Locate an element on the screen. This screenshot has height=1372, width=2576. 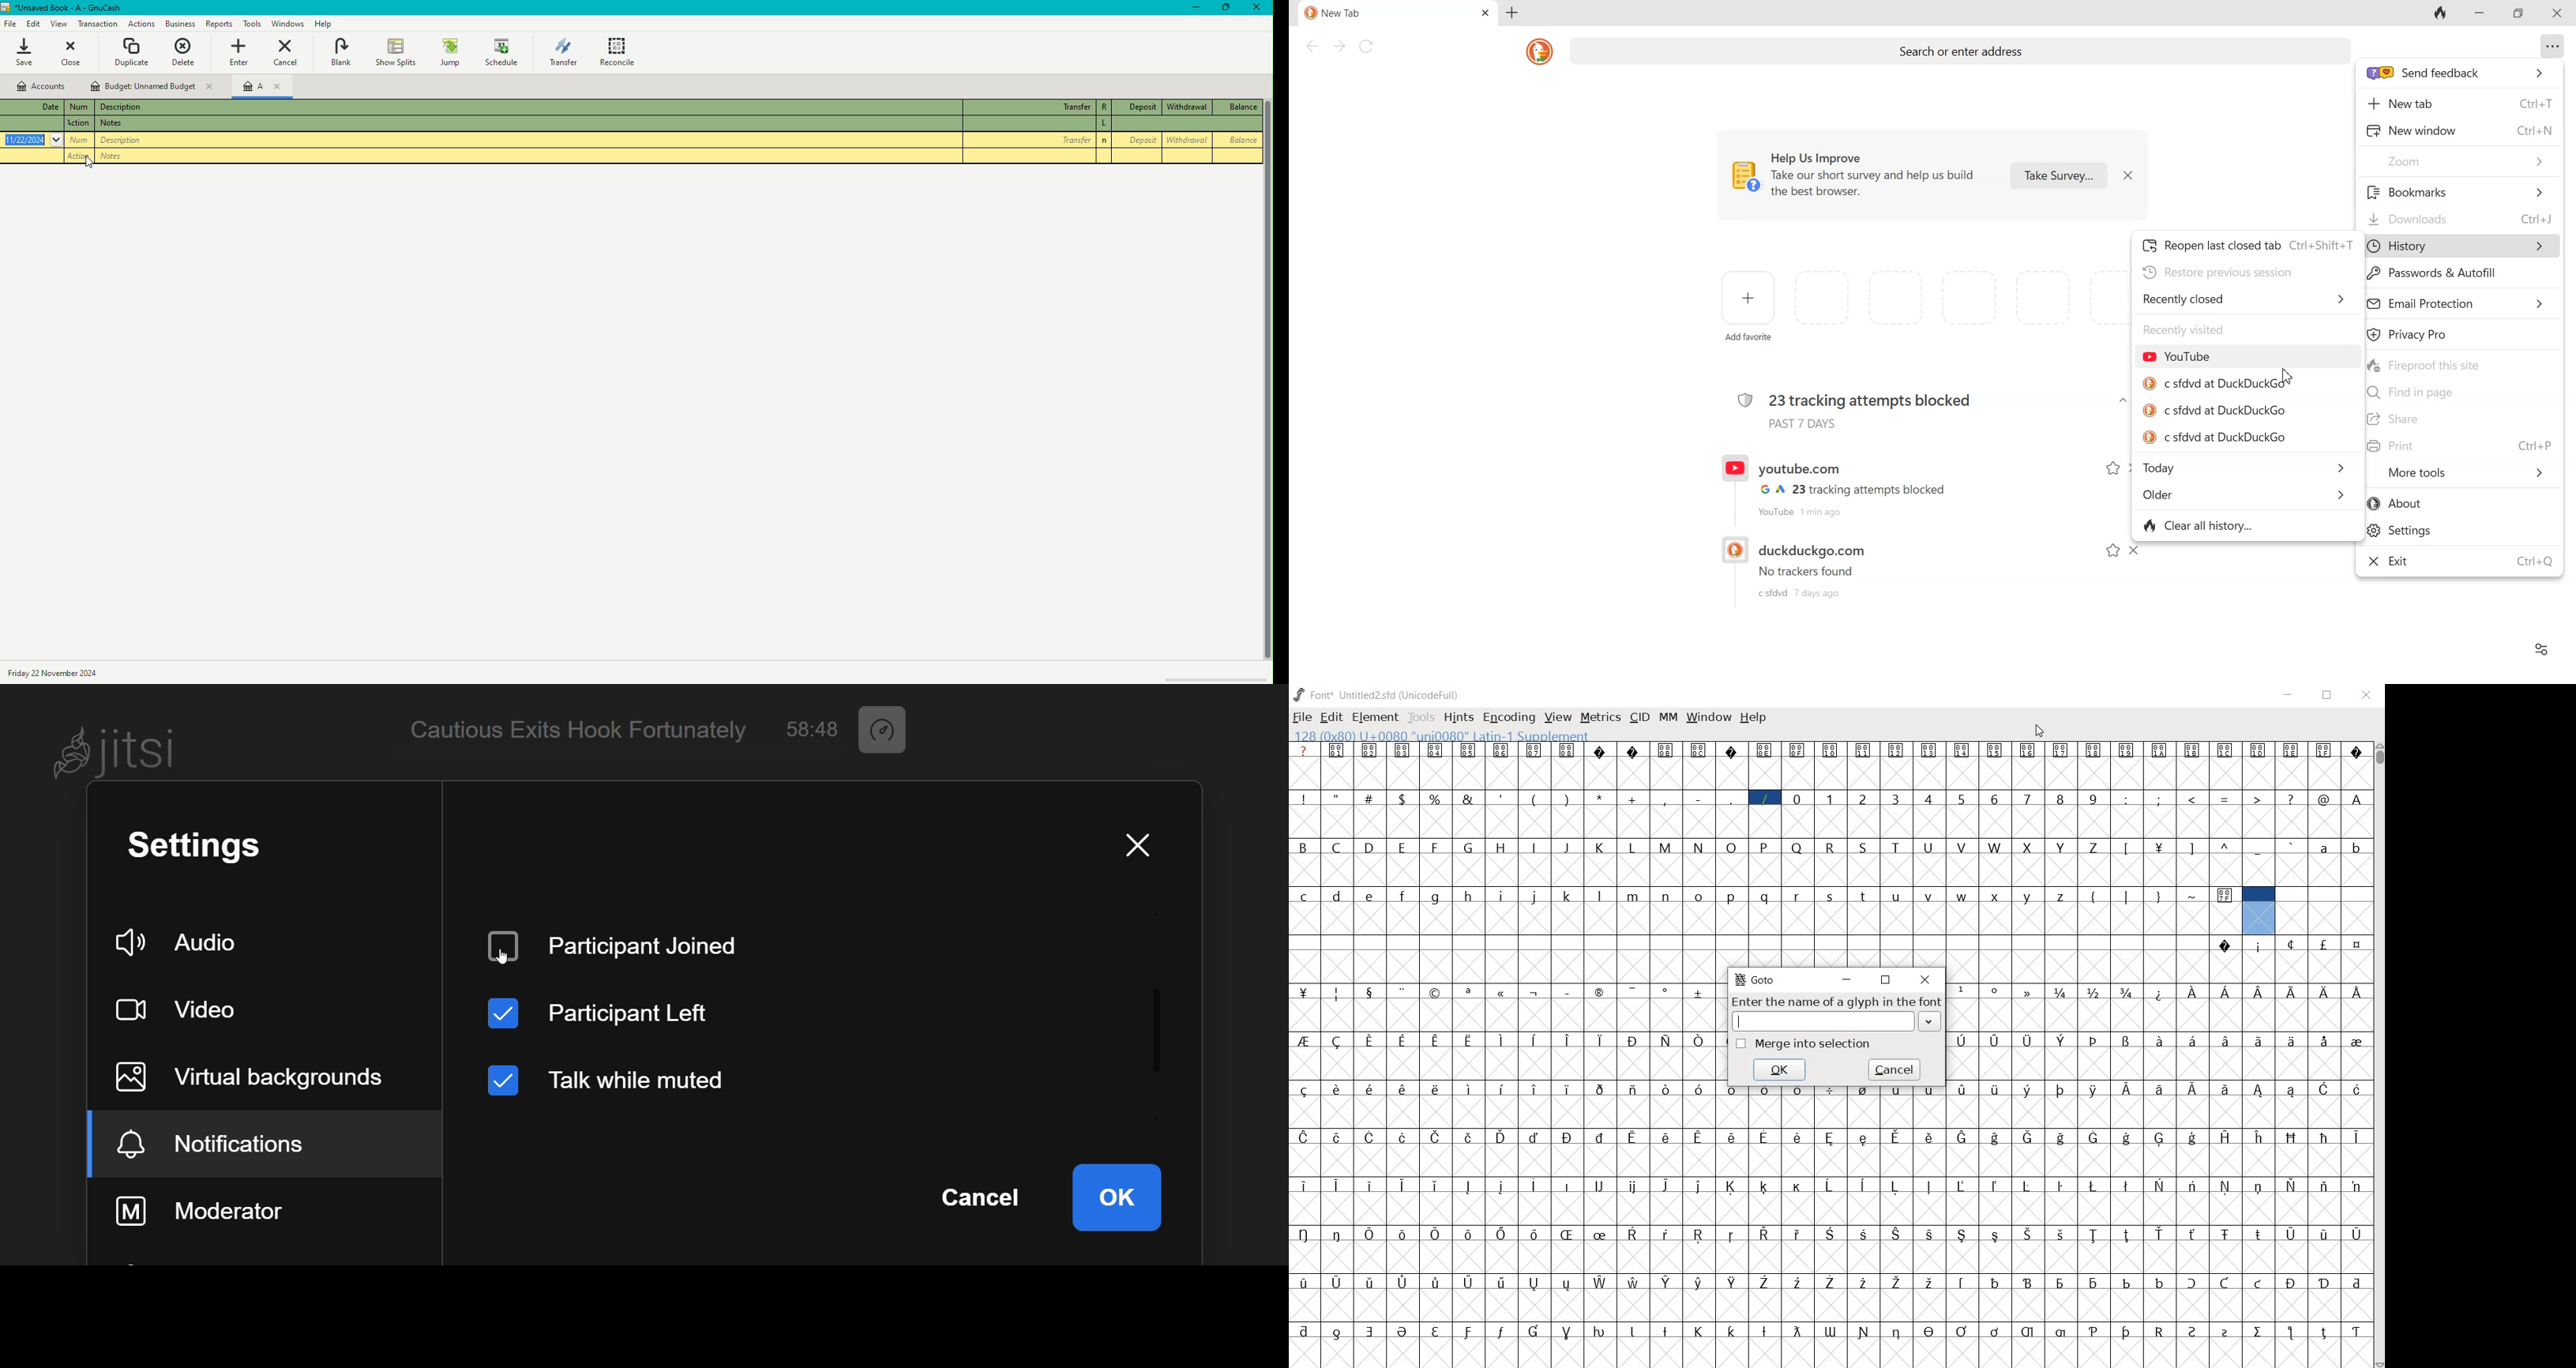
Symbol is located at coordinates (1699, 1136).